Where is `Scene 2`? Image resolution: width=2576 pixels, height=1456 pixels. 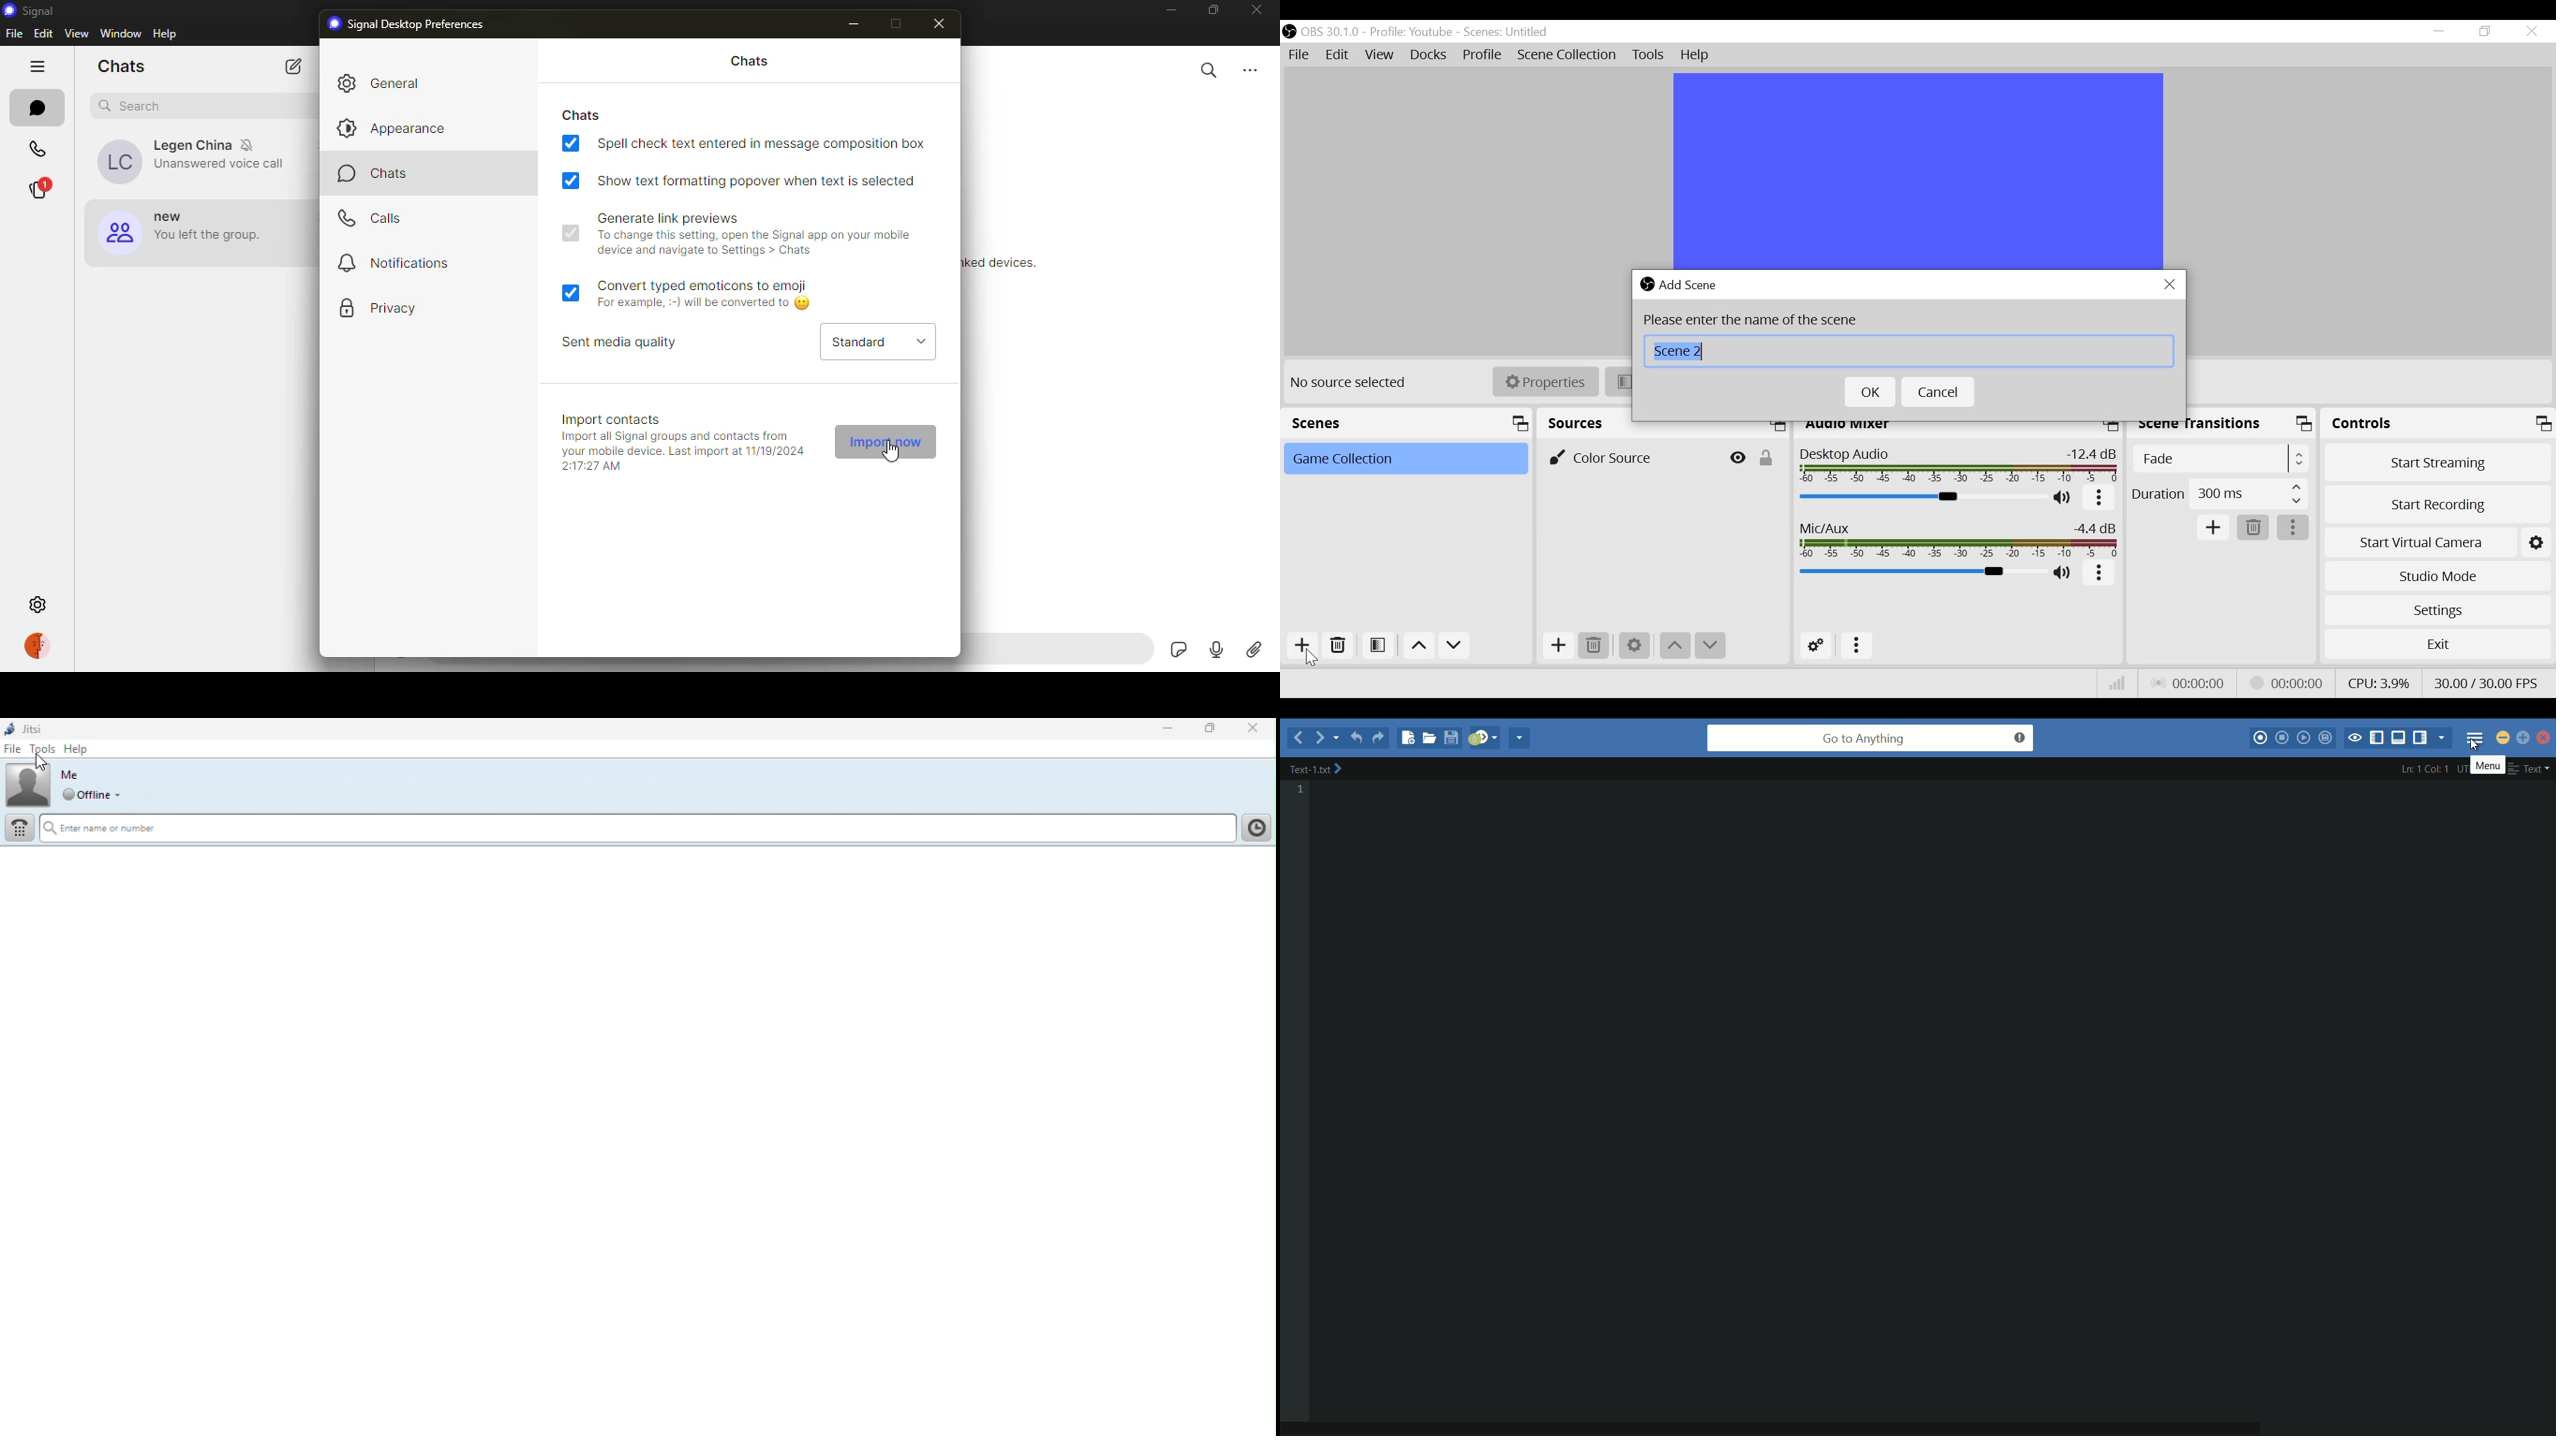
Scene 2 is located at coordinates (1909, 352).